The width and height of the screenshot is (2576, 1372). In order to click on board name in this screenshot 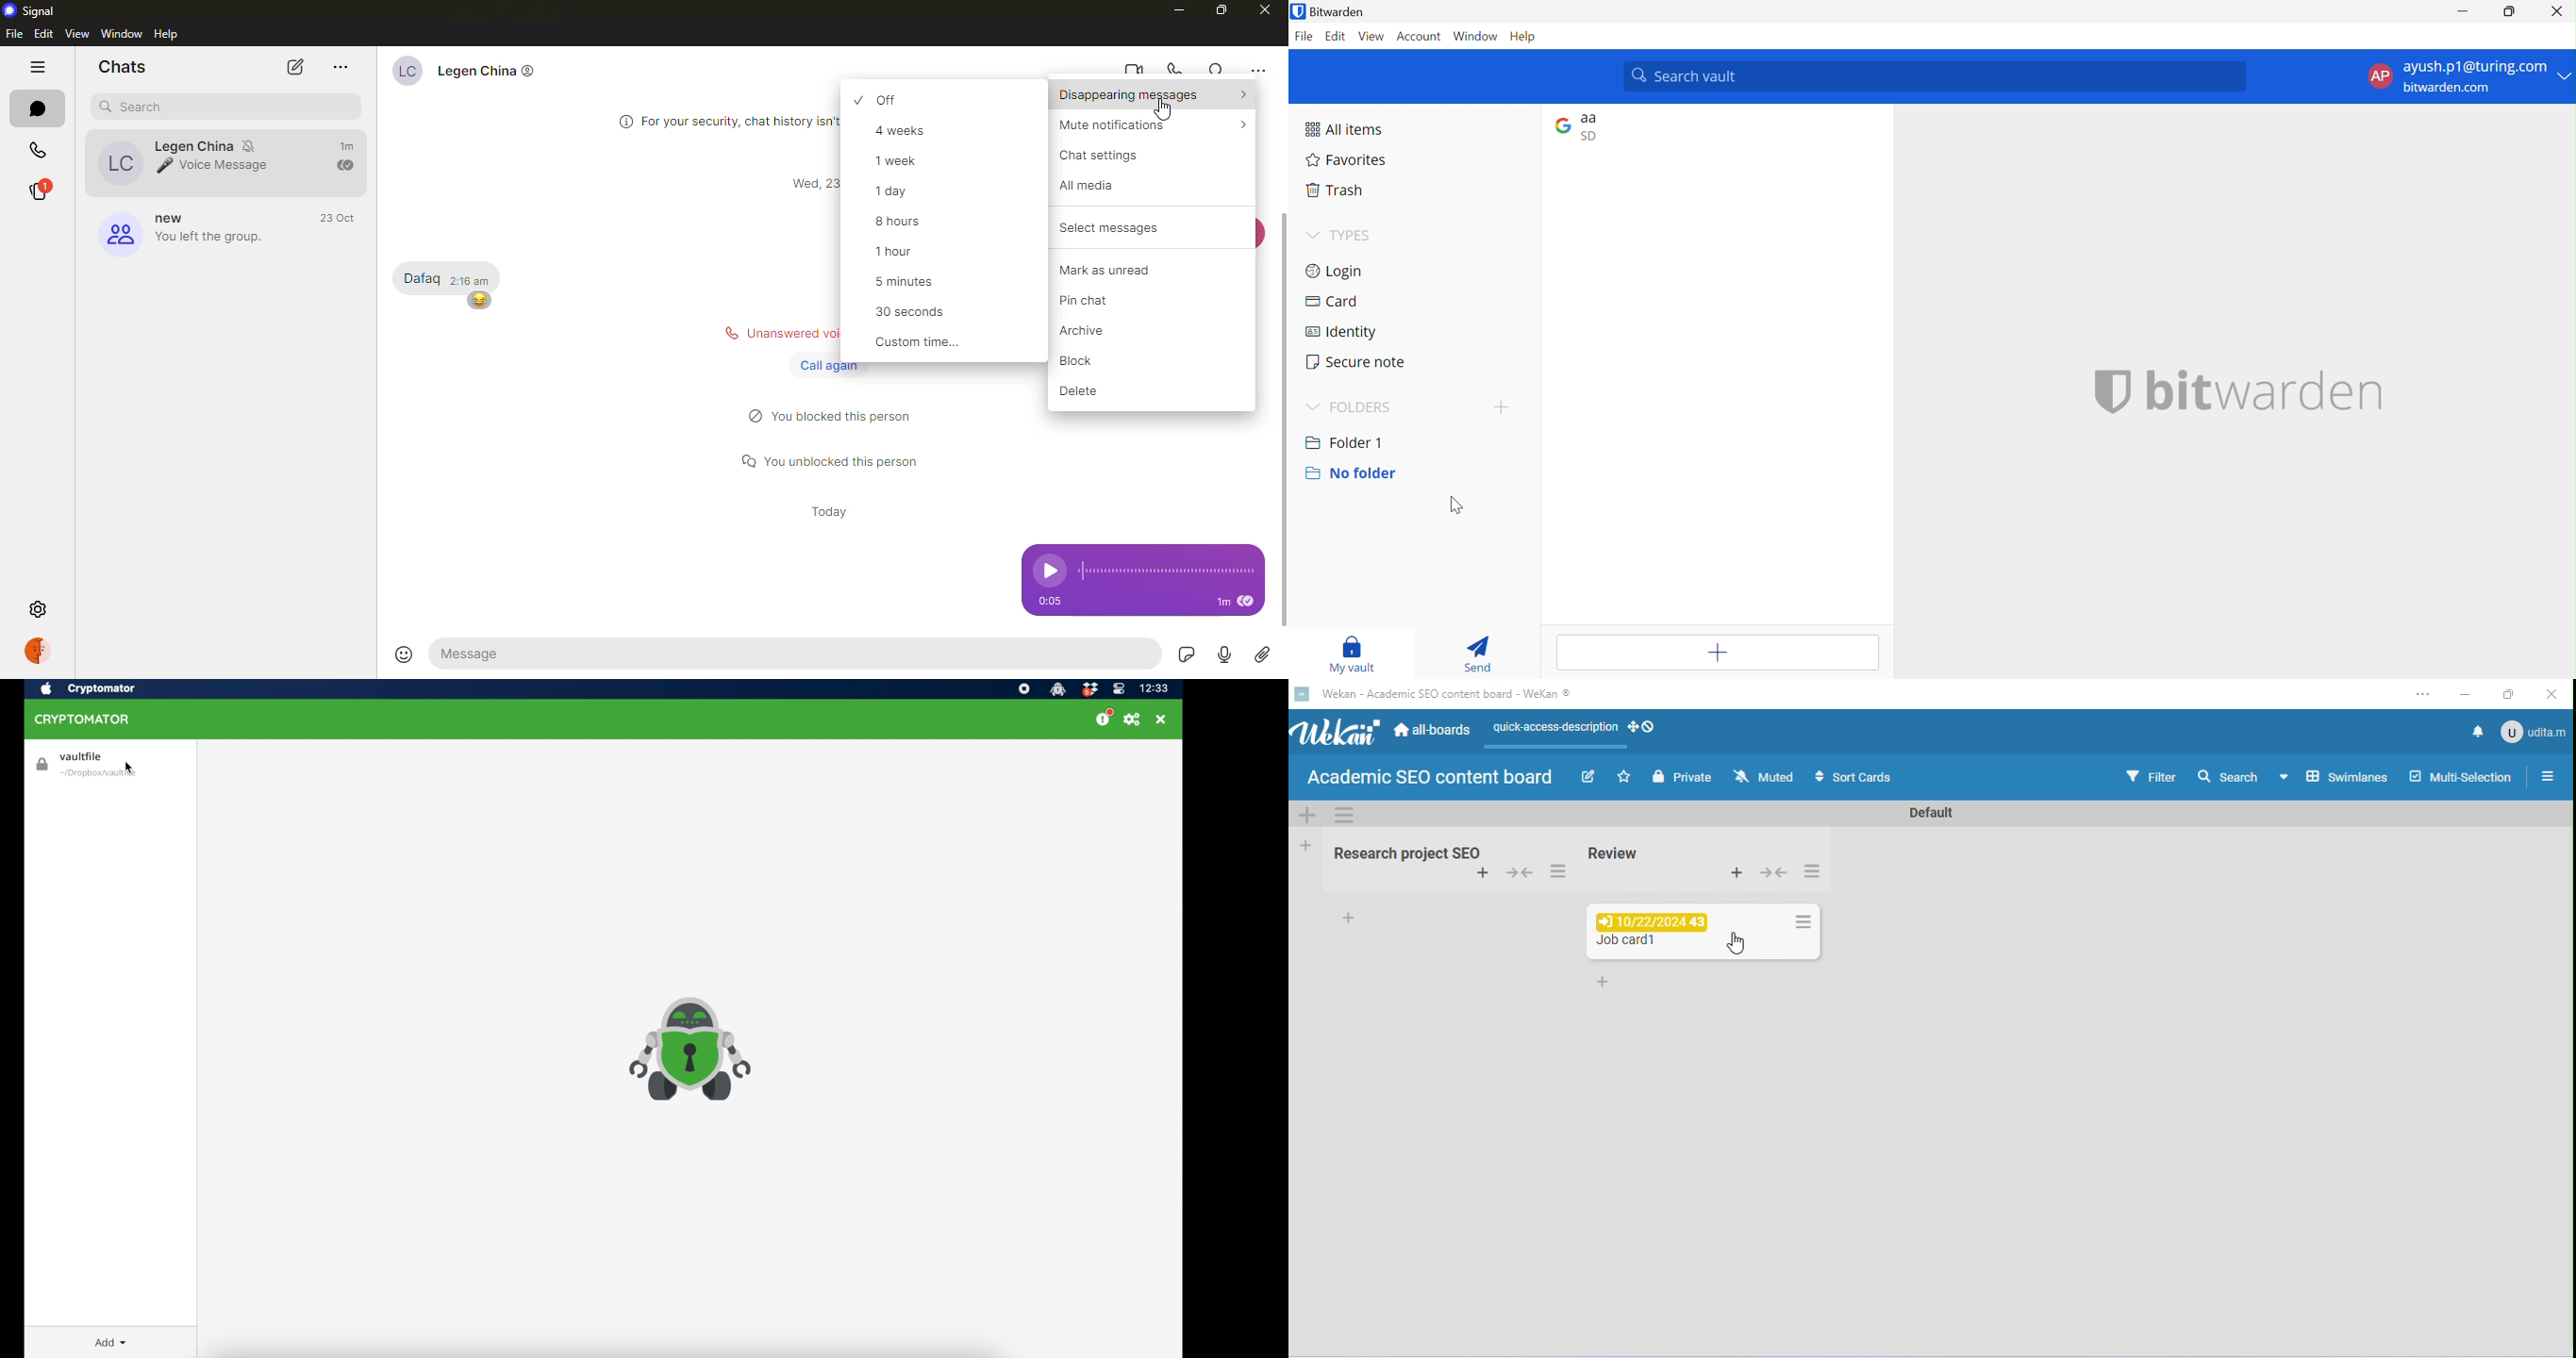, I will do `click(1429, 778)`.